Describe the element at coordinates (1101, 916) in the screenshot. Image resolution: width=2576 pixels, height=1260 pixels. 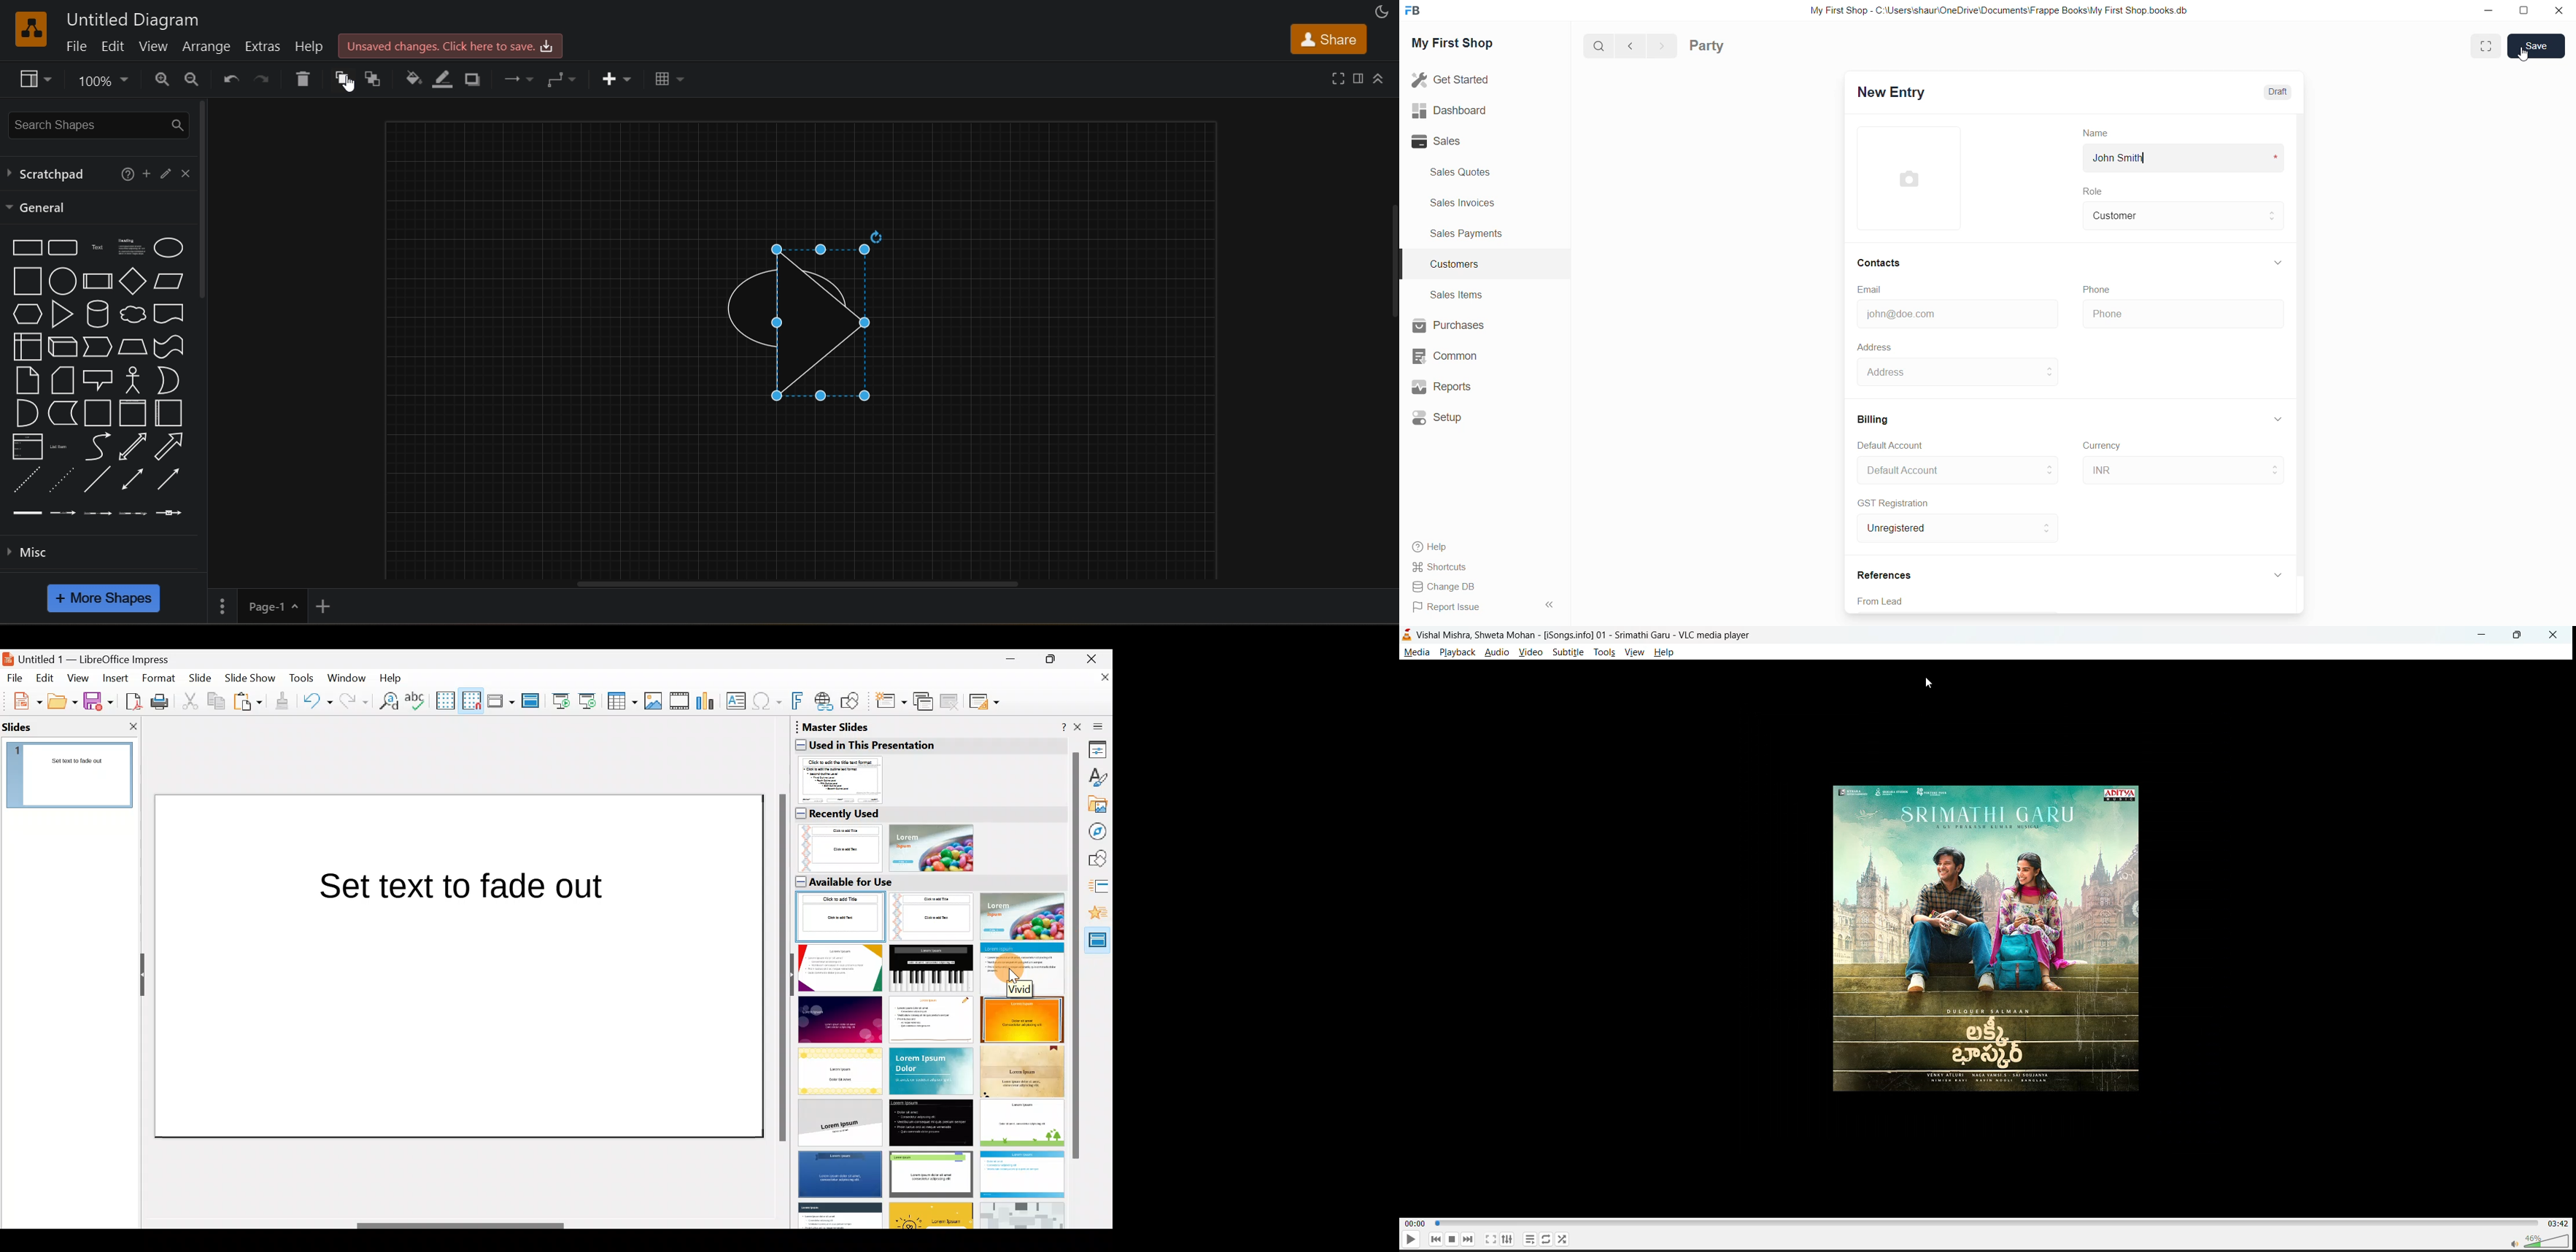
I see `Animation` at that location.